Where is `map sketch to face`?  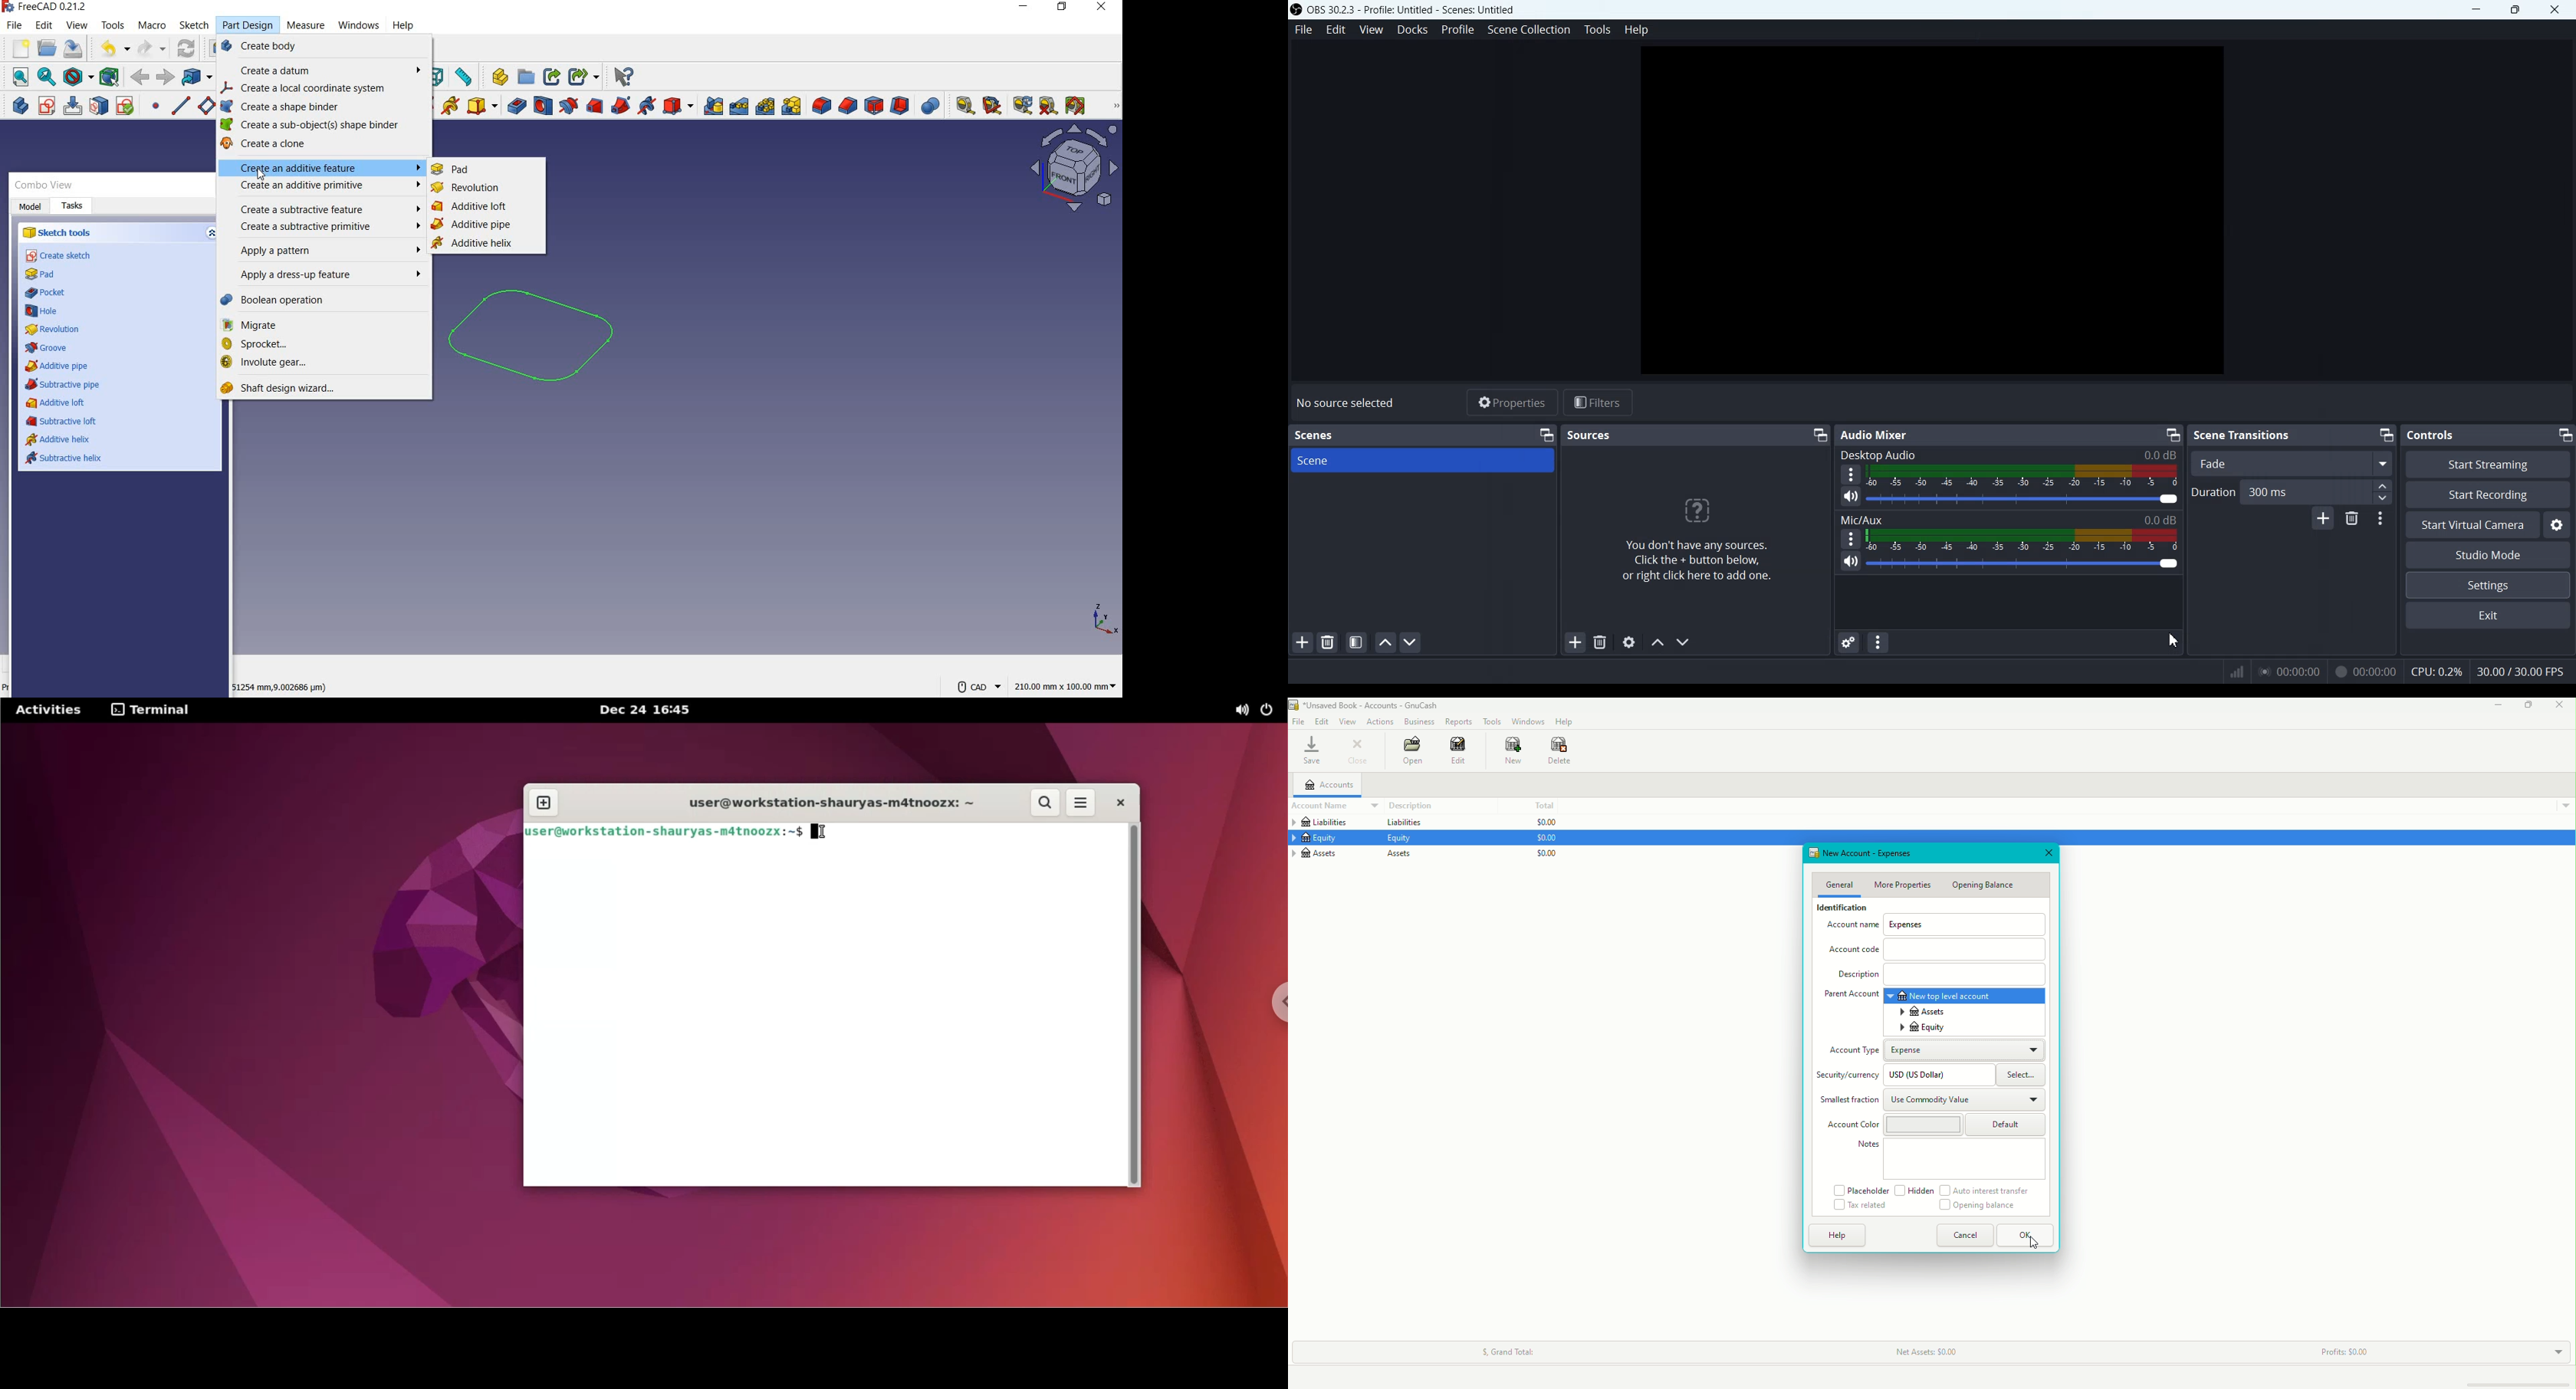
map sketch to face is located at coordinates (99, 107).